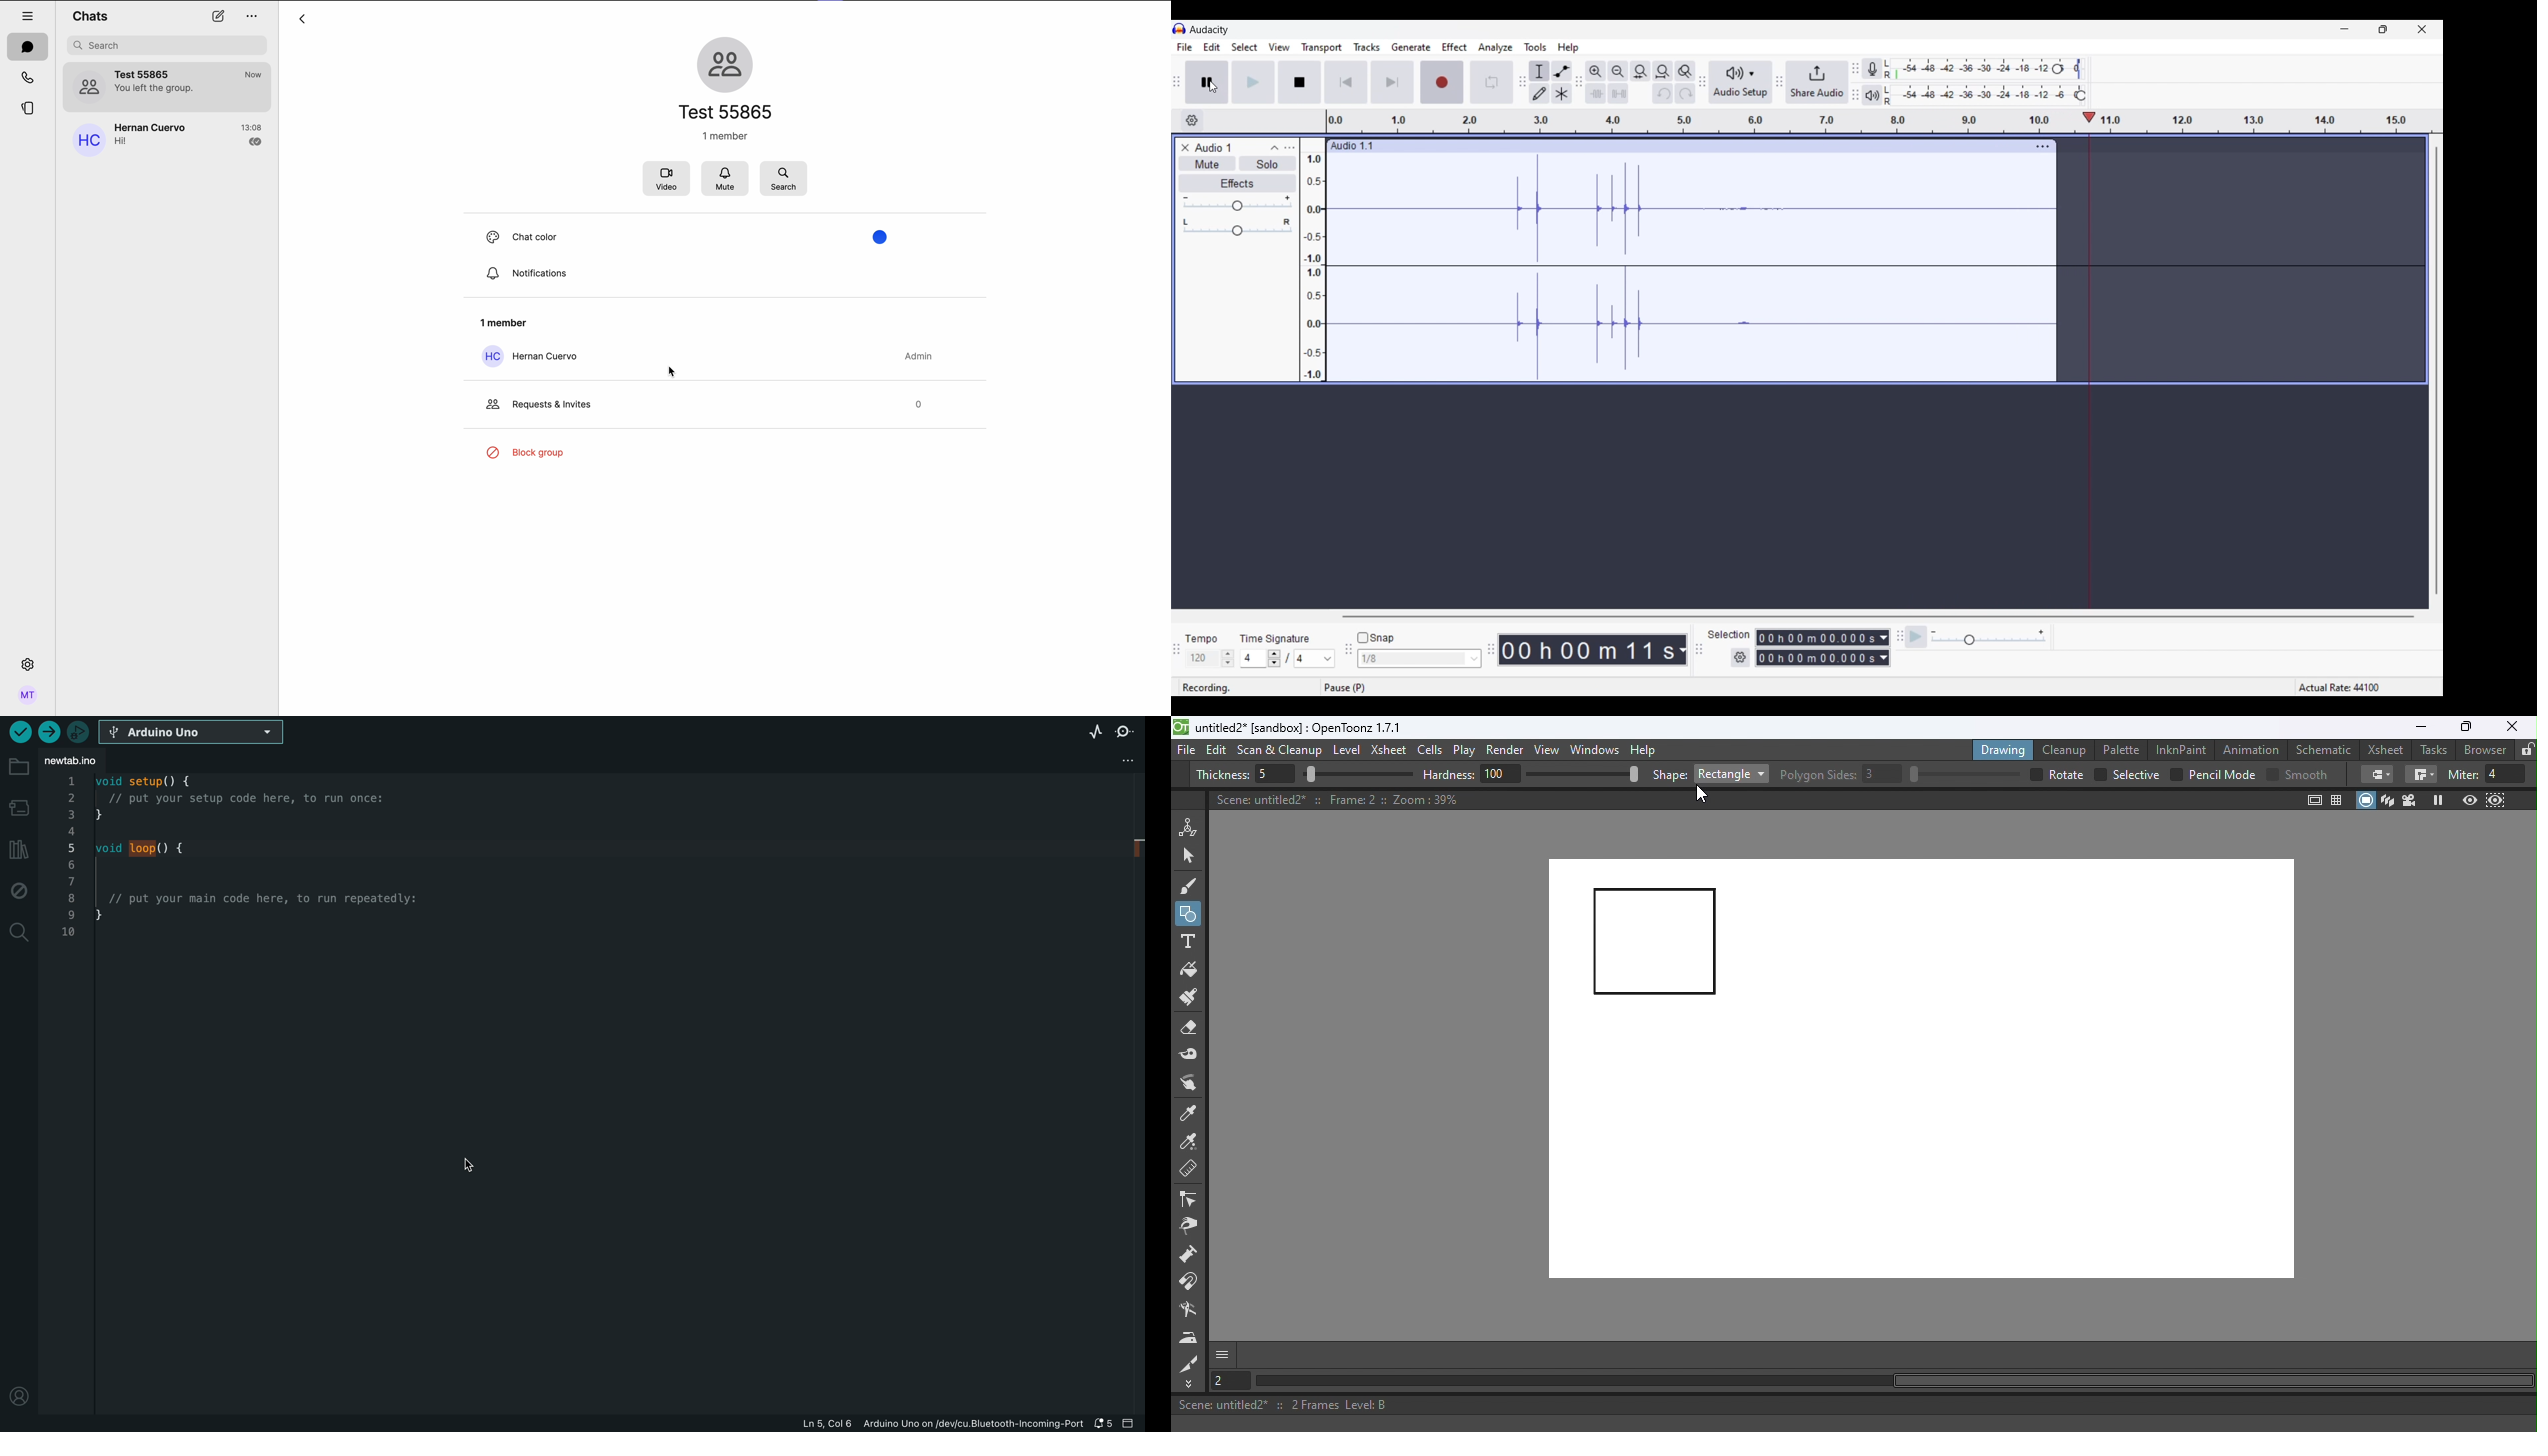 This screenshot has height=1456, width=2548. I want to click on Cursor, so click(1703, 797).